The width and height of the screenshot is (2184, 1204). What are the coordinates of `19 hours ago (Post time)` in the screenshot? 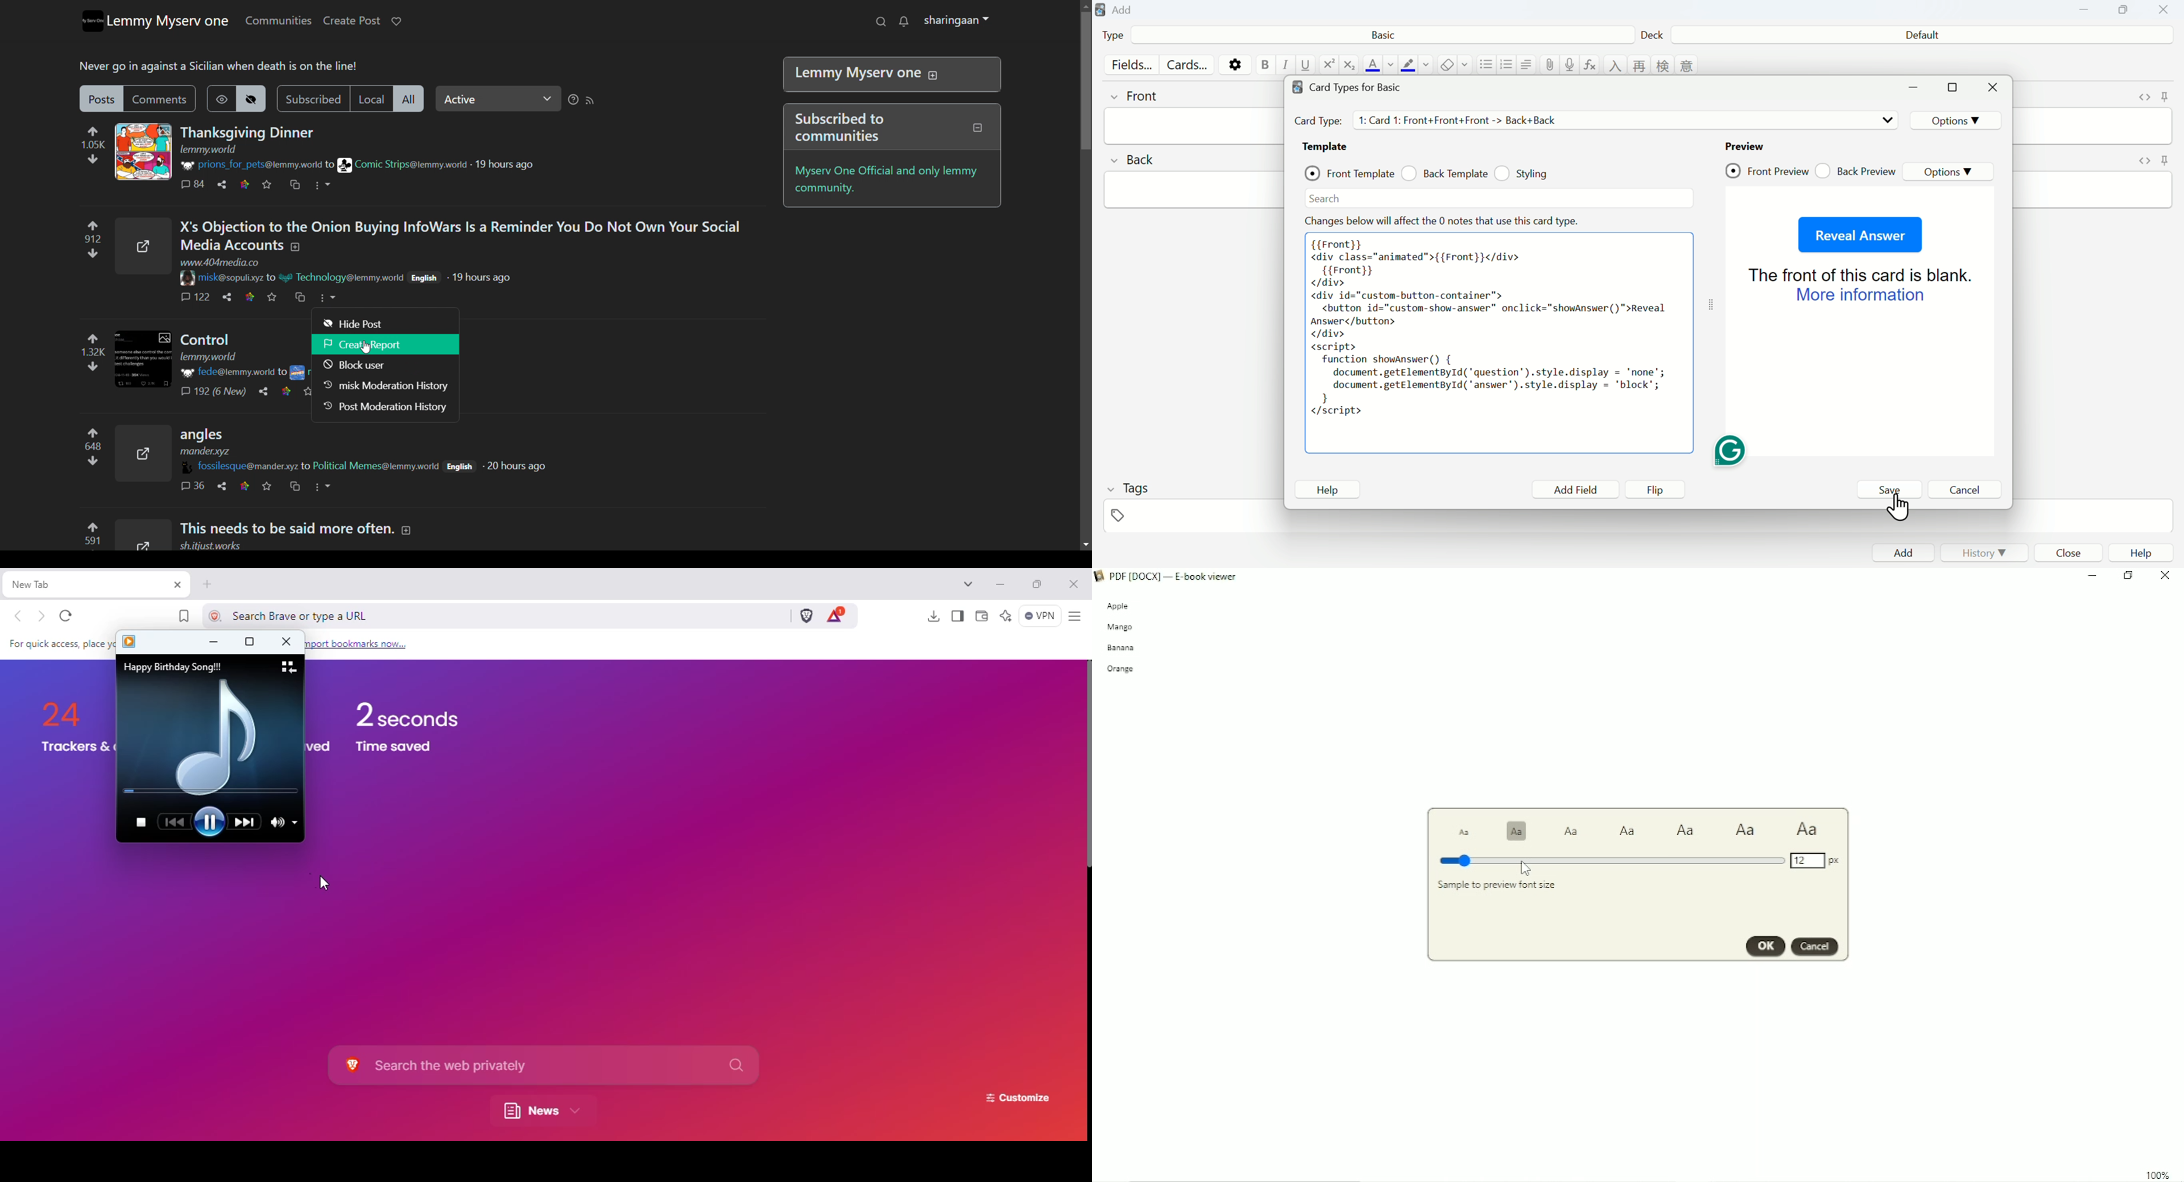 It's located at (484, 278).